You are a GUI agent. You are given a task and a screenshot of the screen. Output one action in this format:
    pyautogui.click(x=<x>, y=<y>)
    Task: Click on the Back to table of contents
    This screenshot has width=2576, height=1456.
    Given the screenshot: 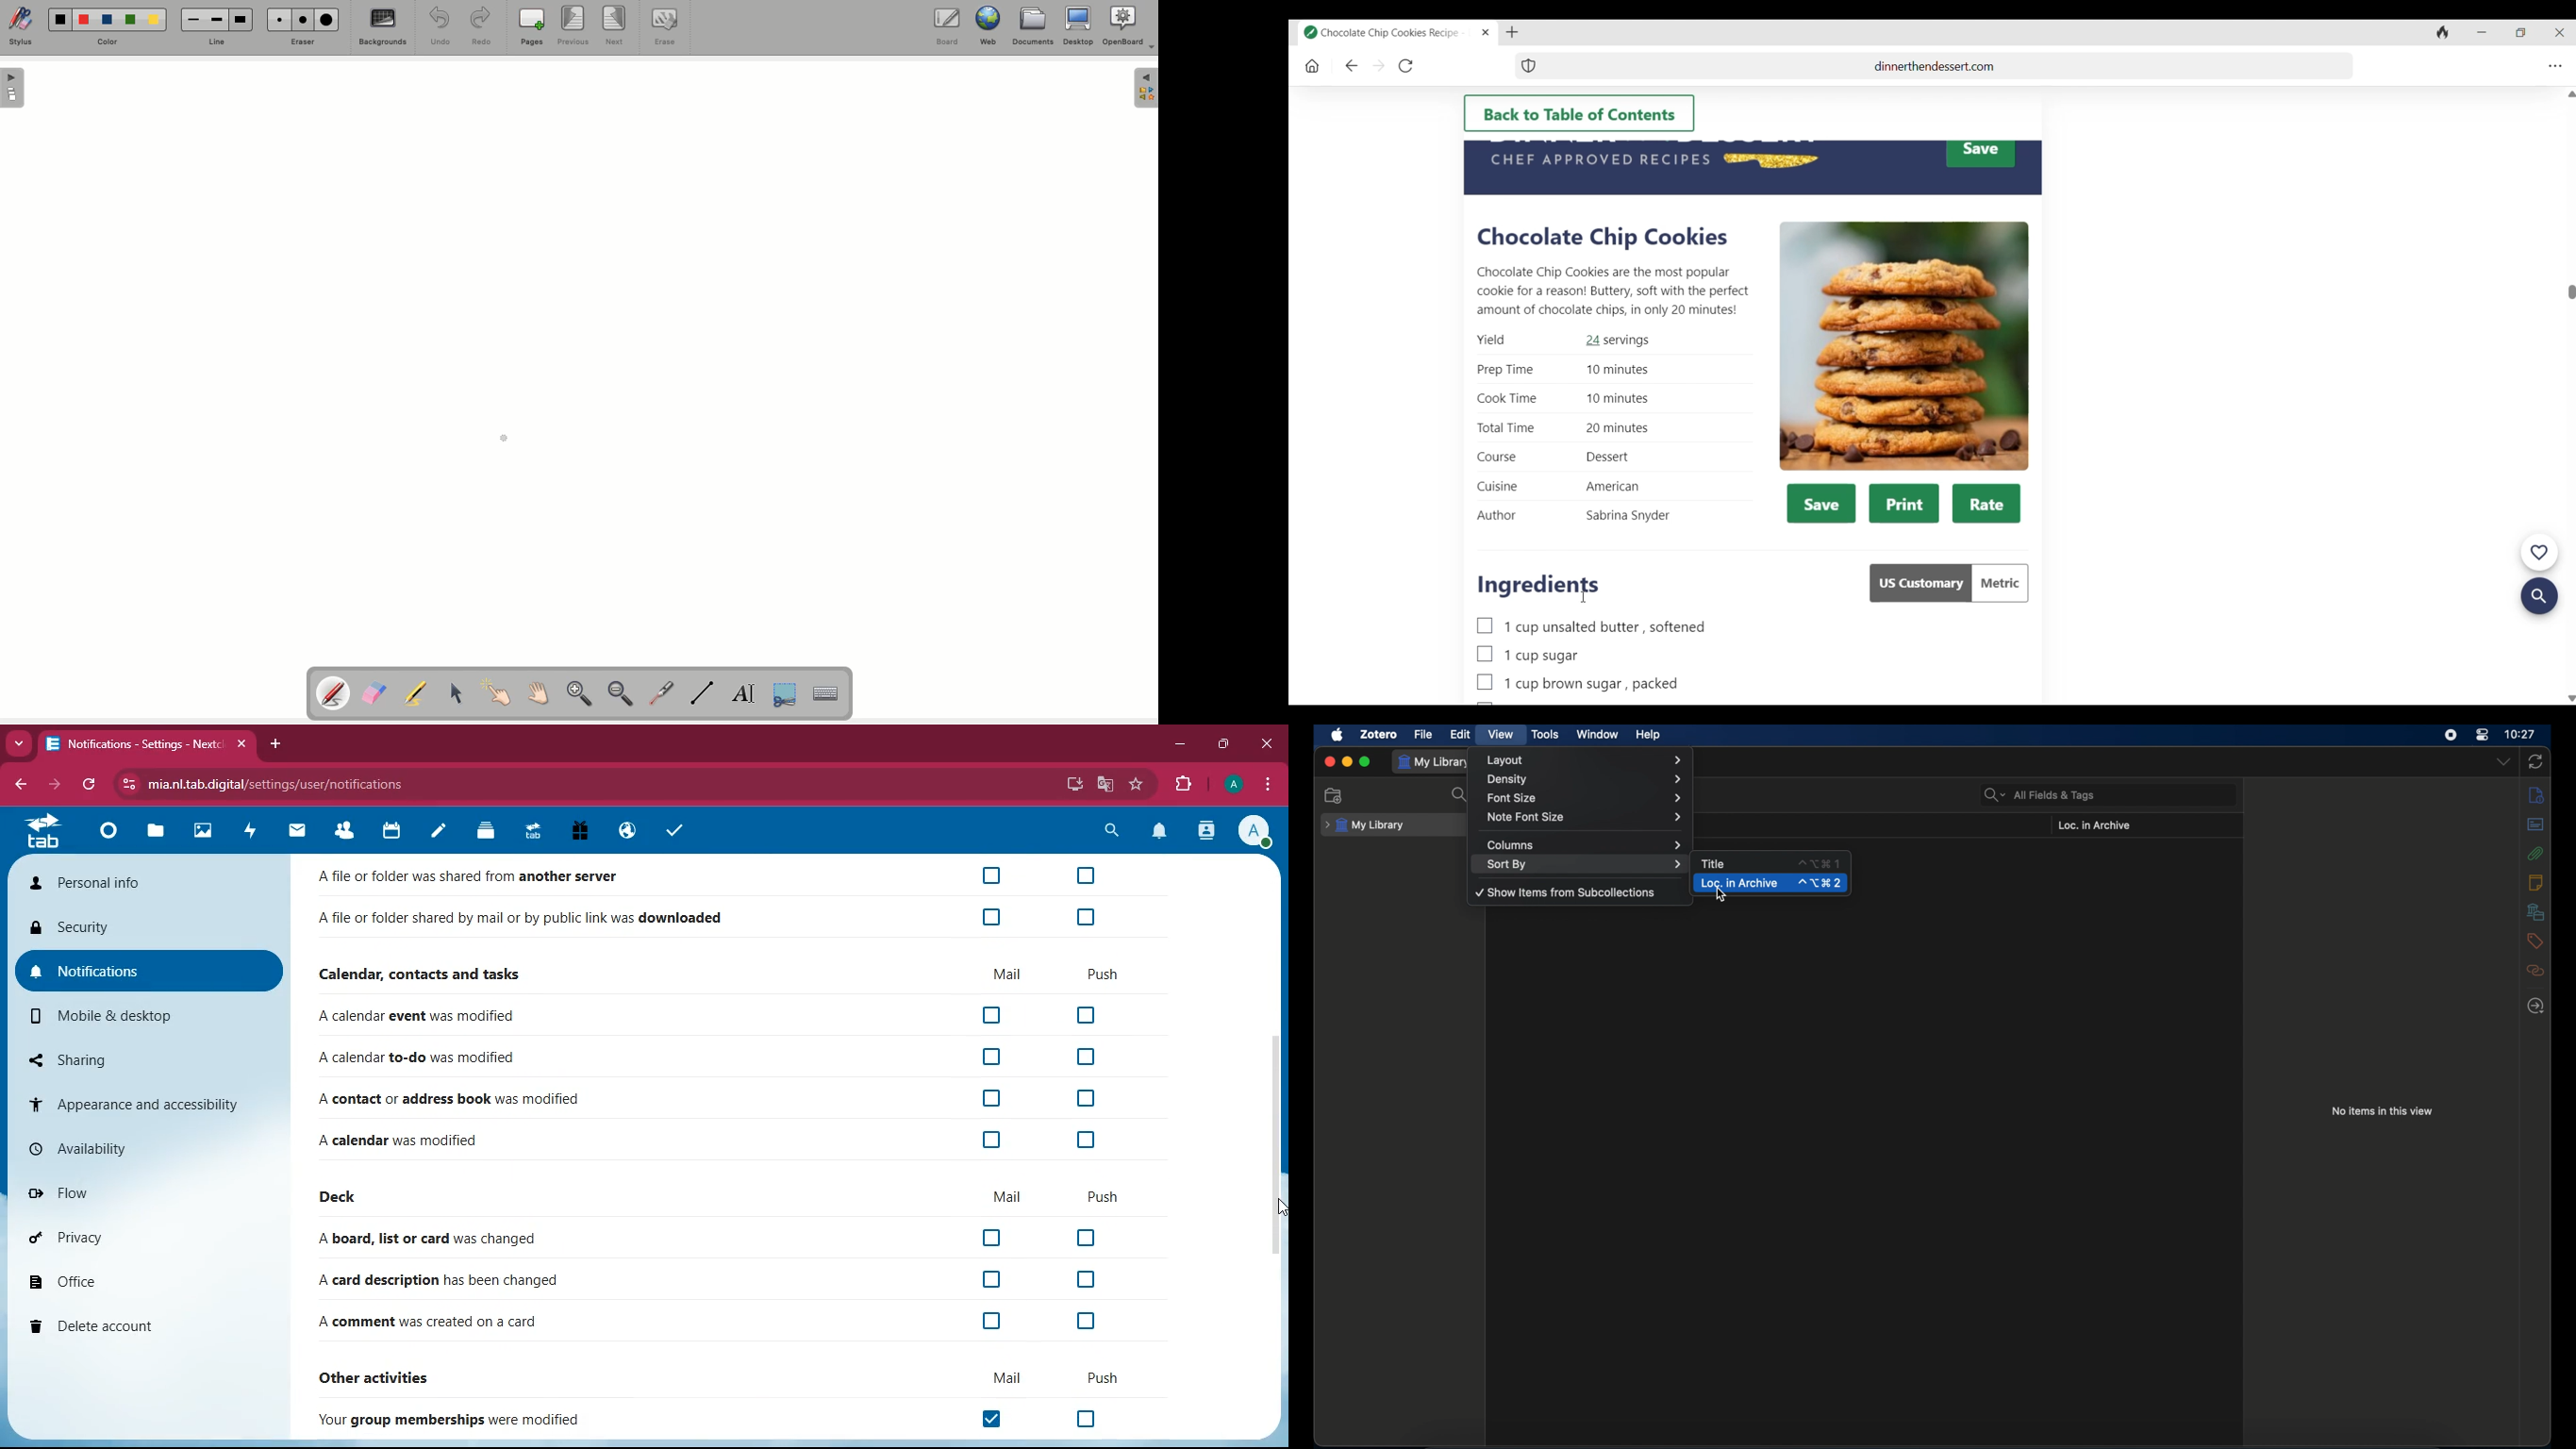 What is the action you would take?
    pyautogui.click(x=1579, y=113)
    